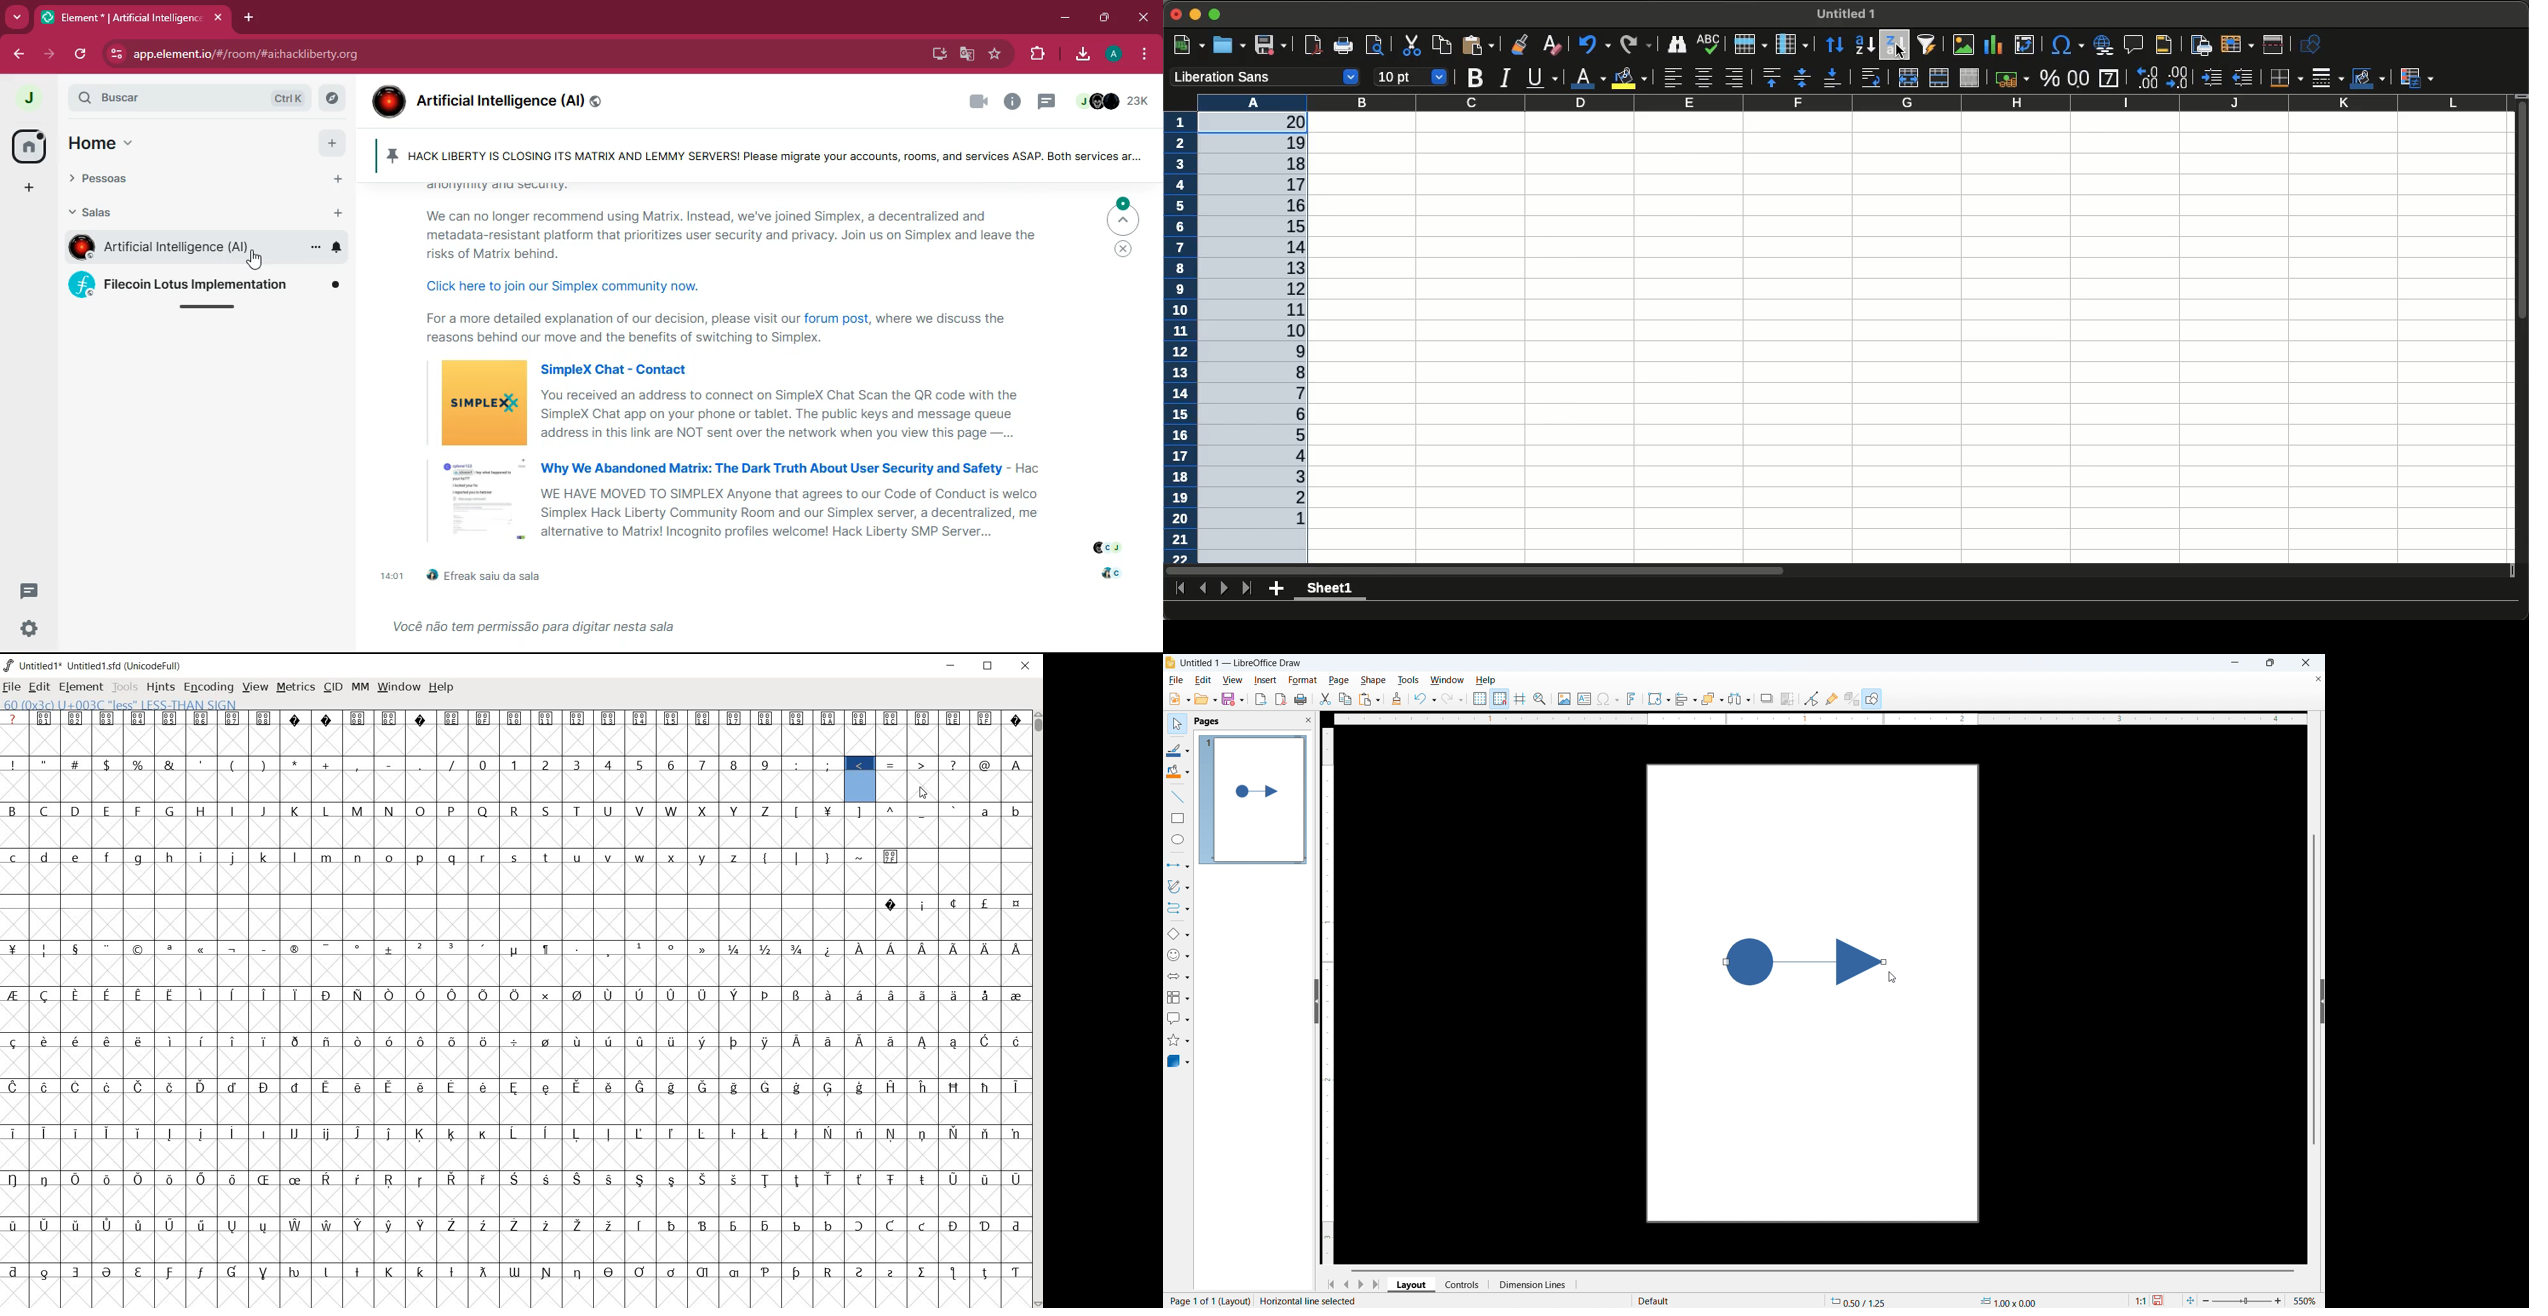 This screenshot has height=1316, width=2548. Describe the element at coordinates (29, 188) in the screenshot. I see `add` at that location.